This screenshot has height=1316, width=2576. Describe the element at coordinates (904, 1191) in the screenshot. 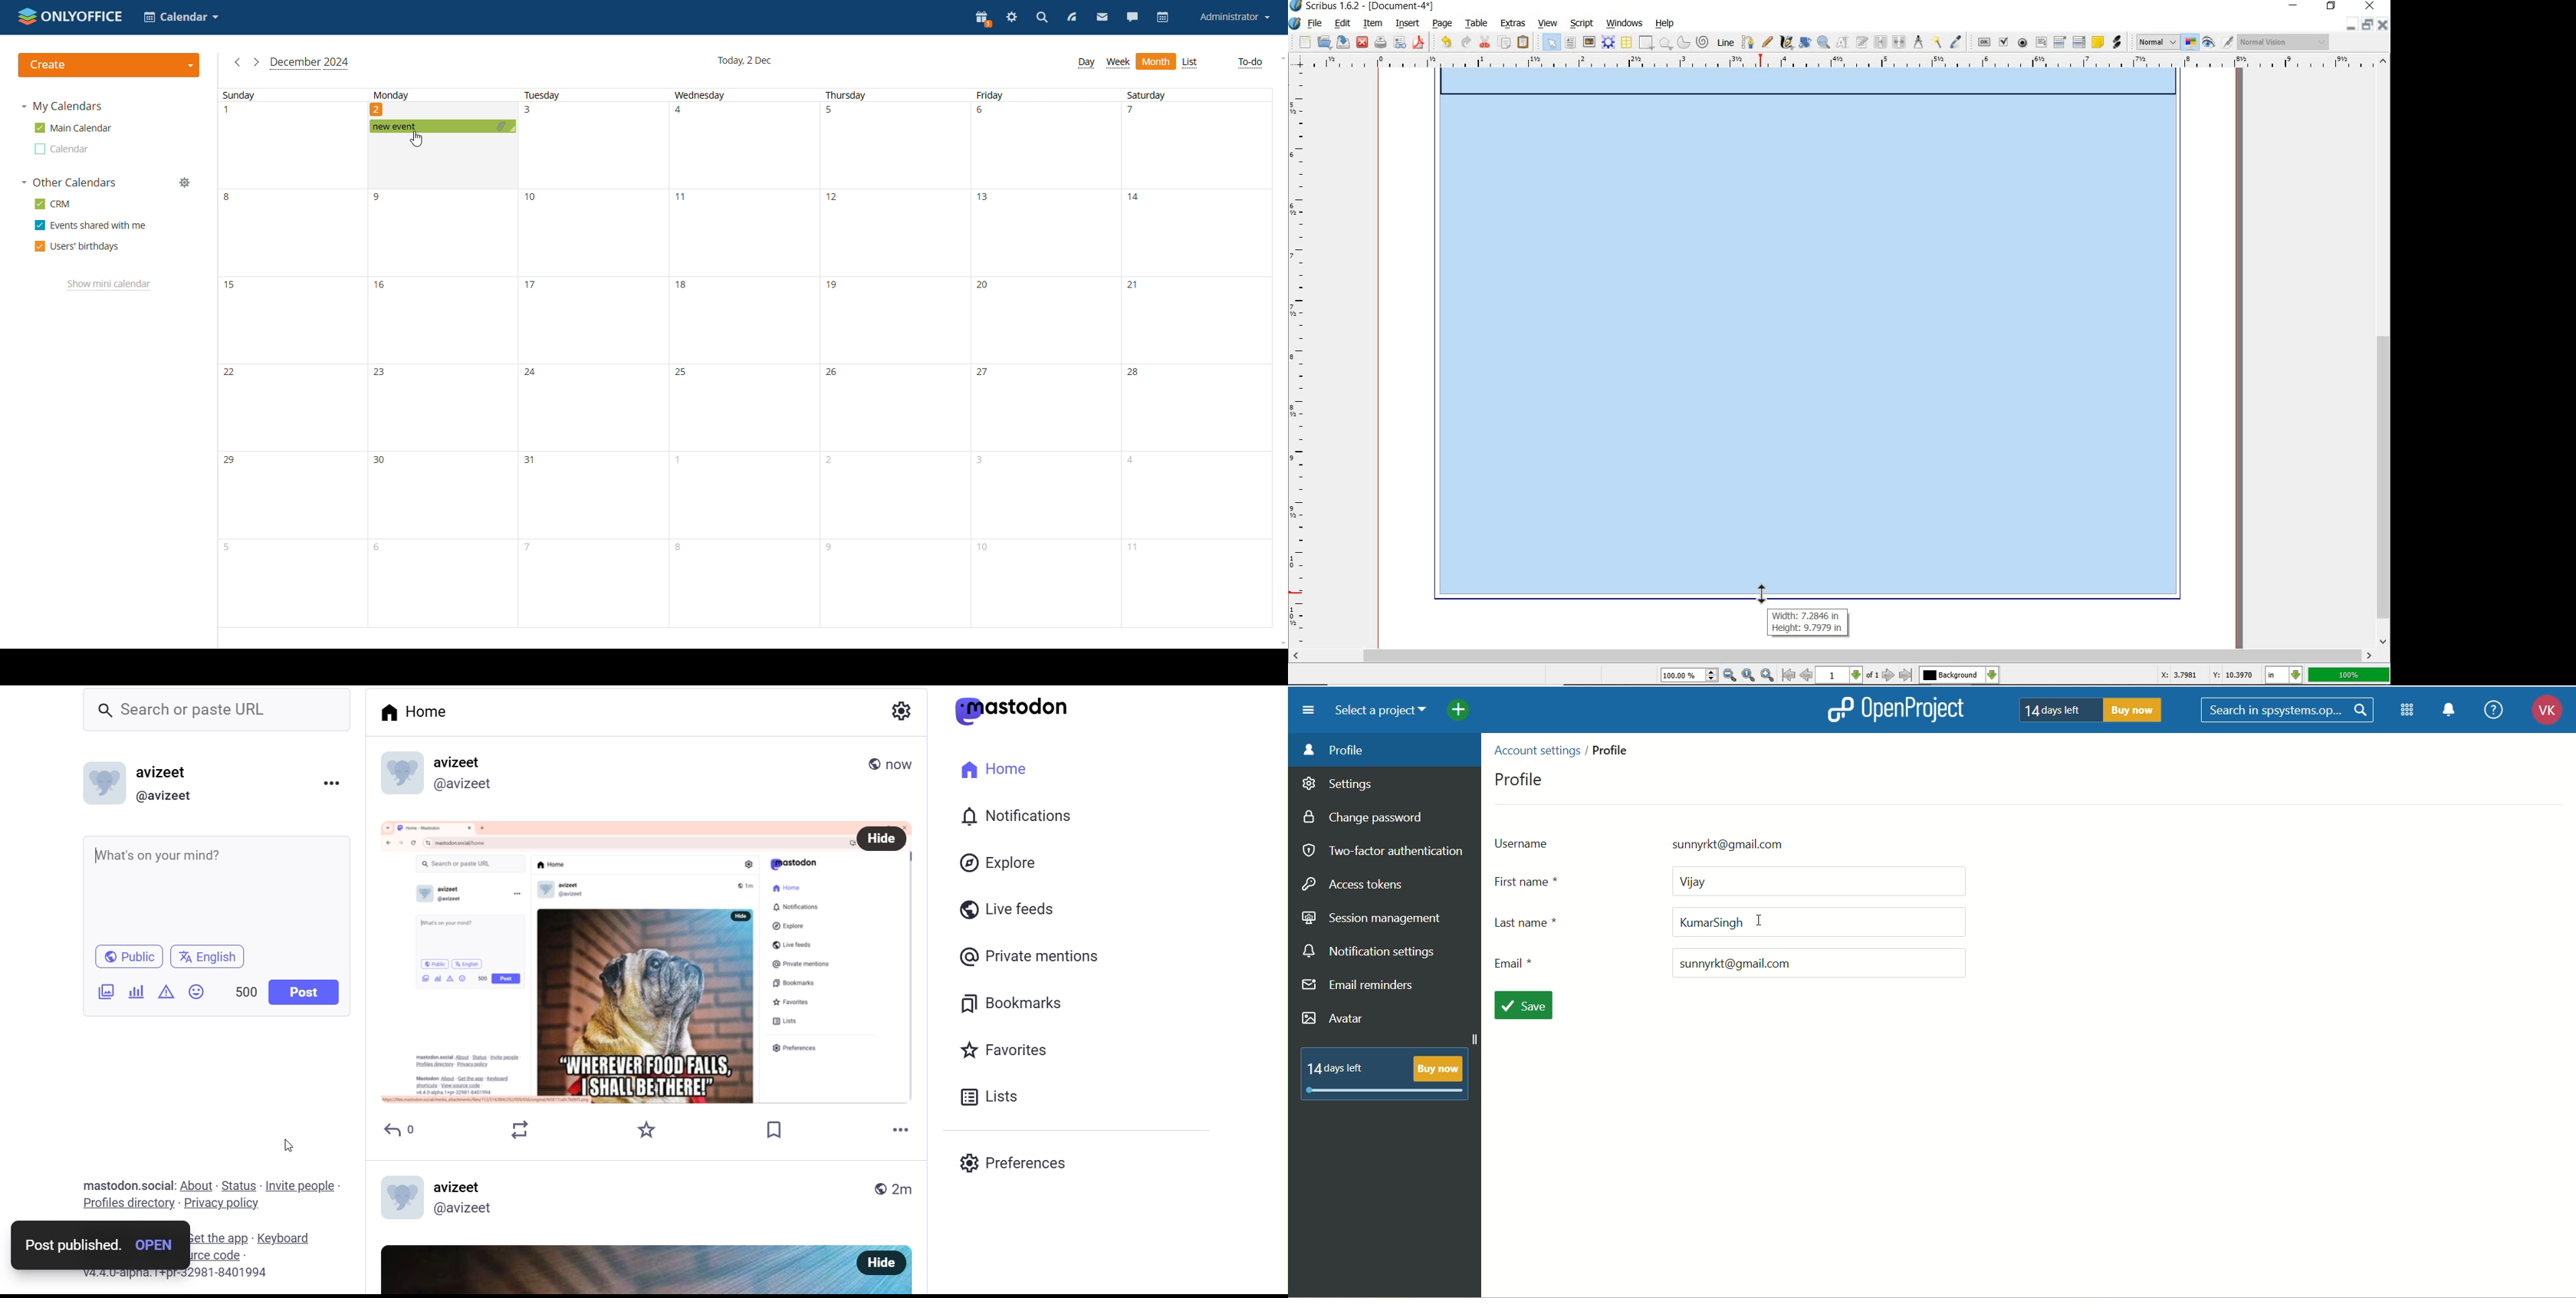

I see `2m` at that location.